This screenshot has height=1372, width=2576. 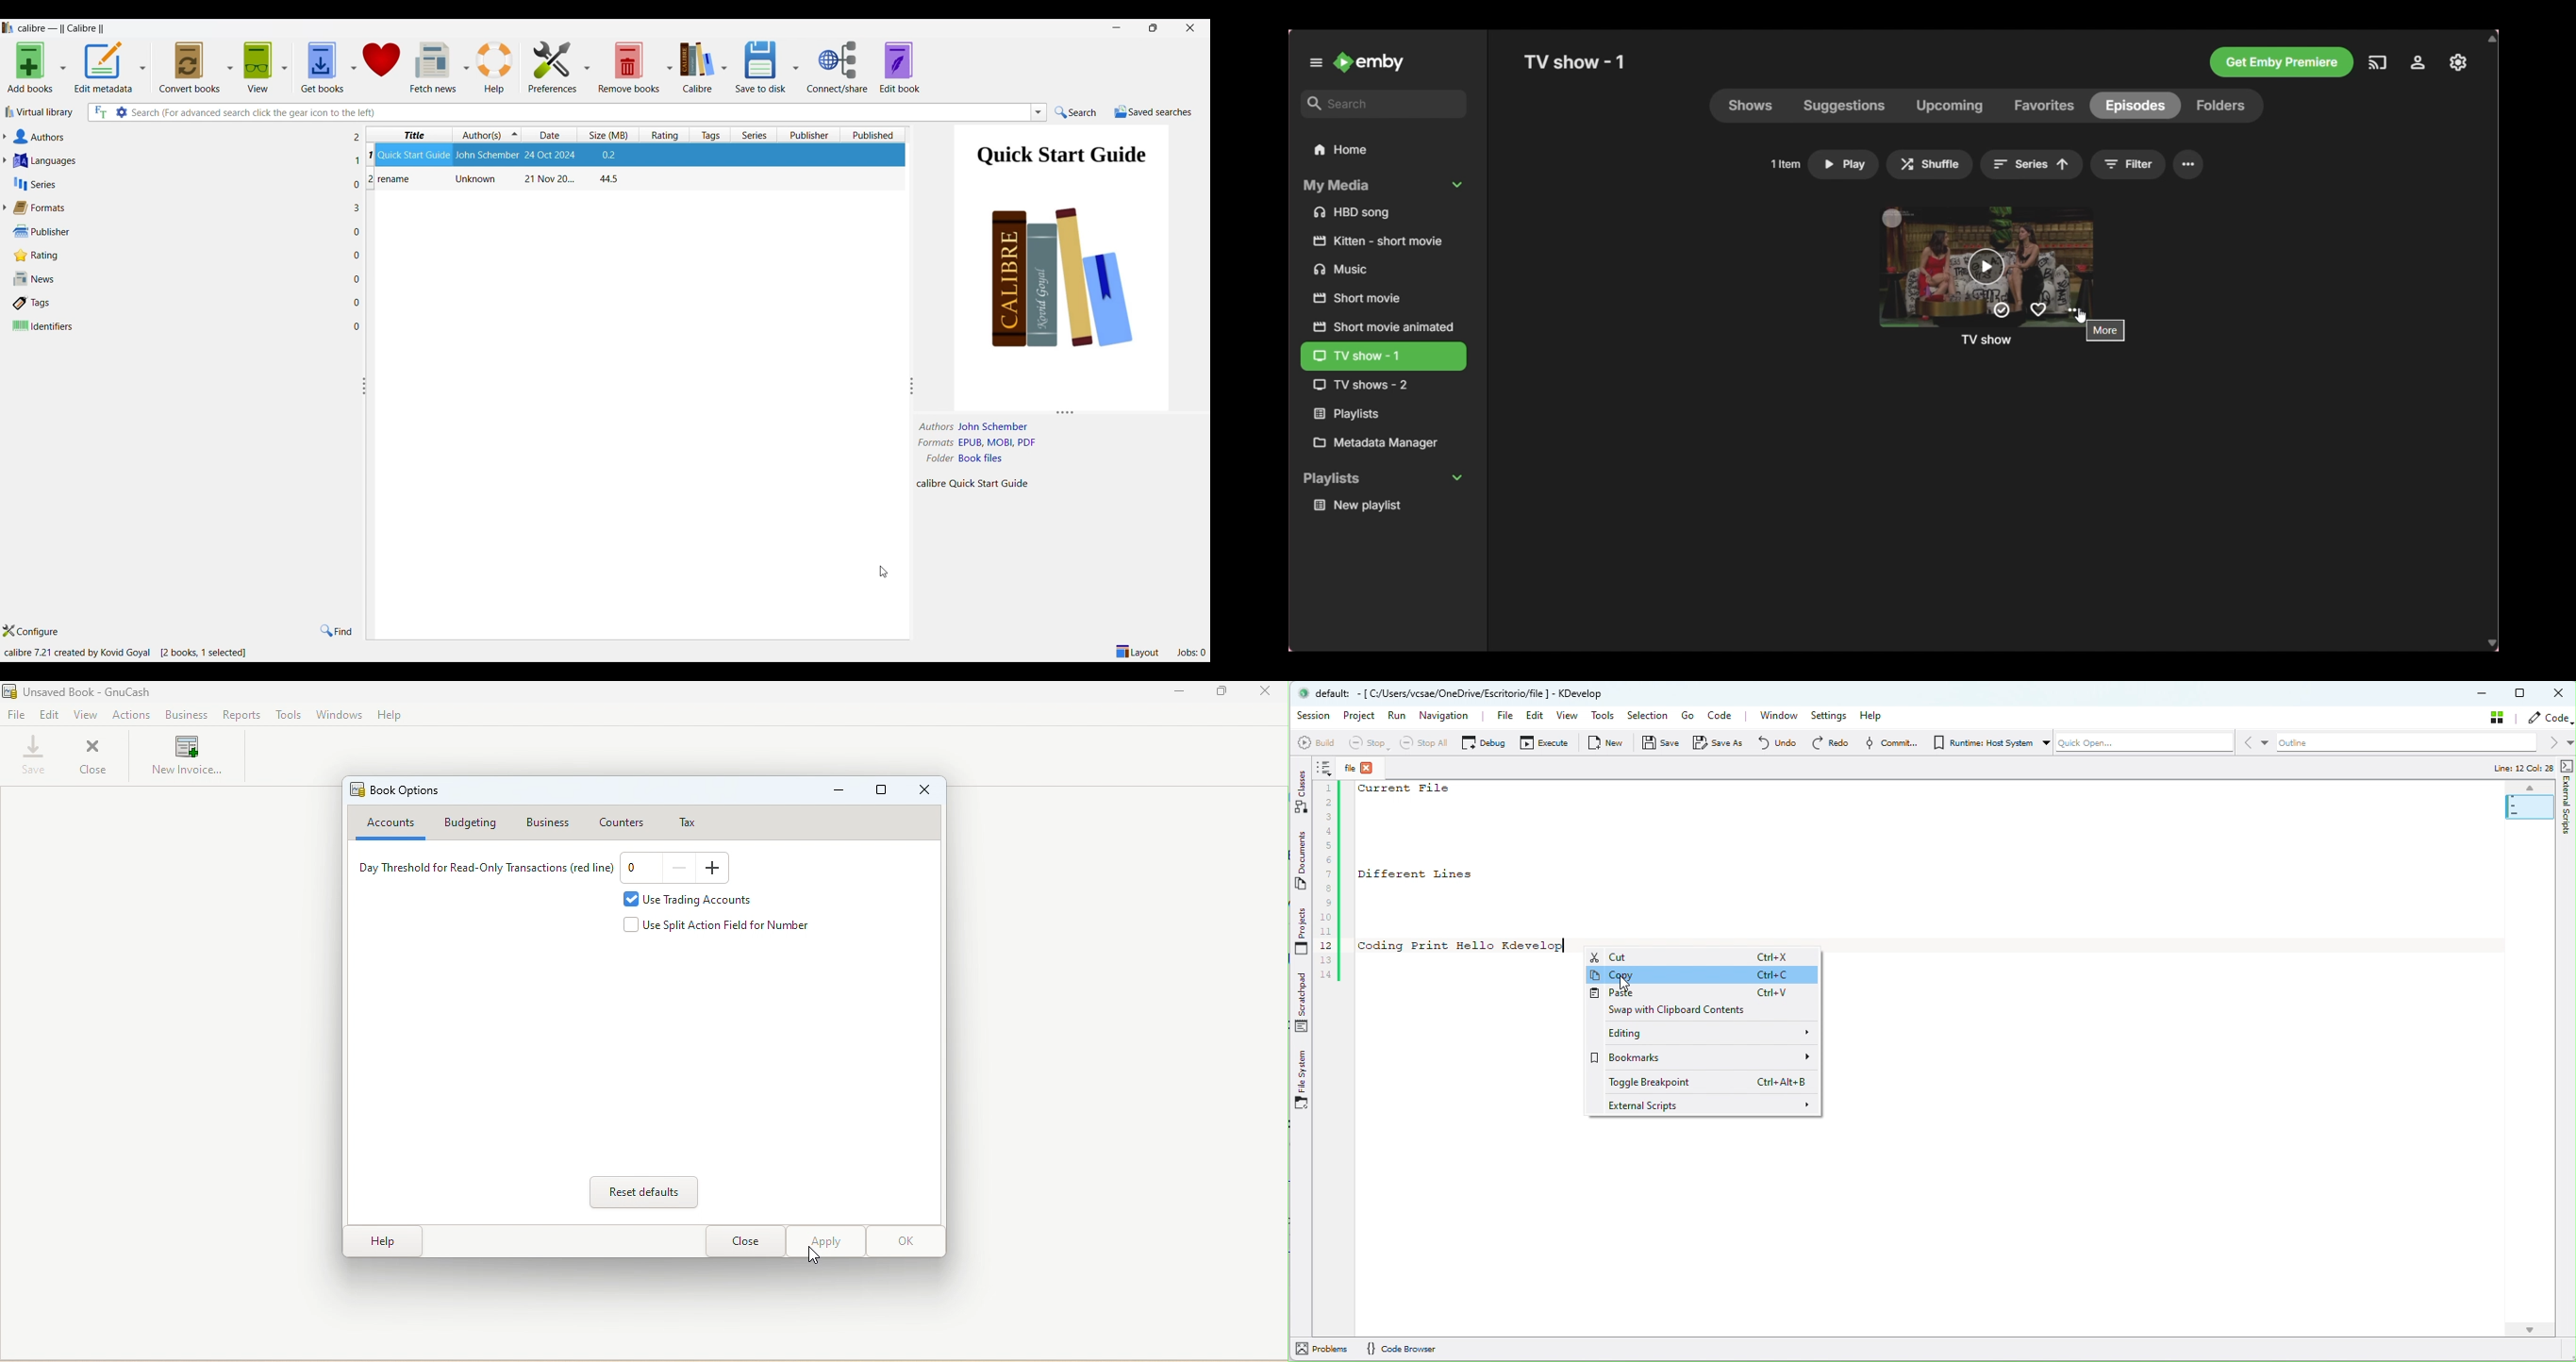 What do you see at coordinates (1382, 298) in the screenshot?
I see `Short film` at bounding box center [1382, 298].